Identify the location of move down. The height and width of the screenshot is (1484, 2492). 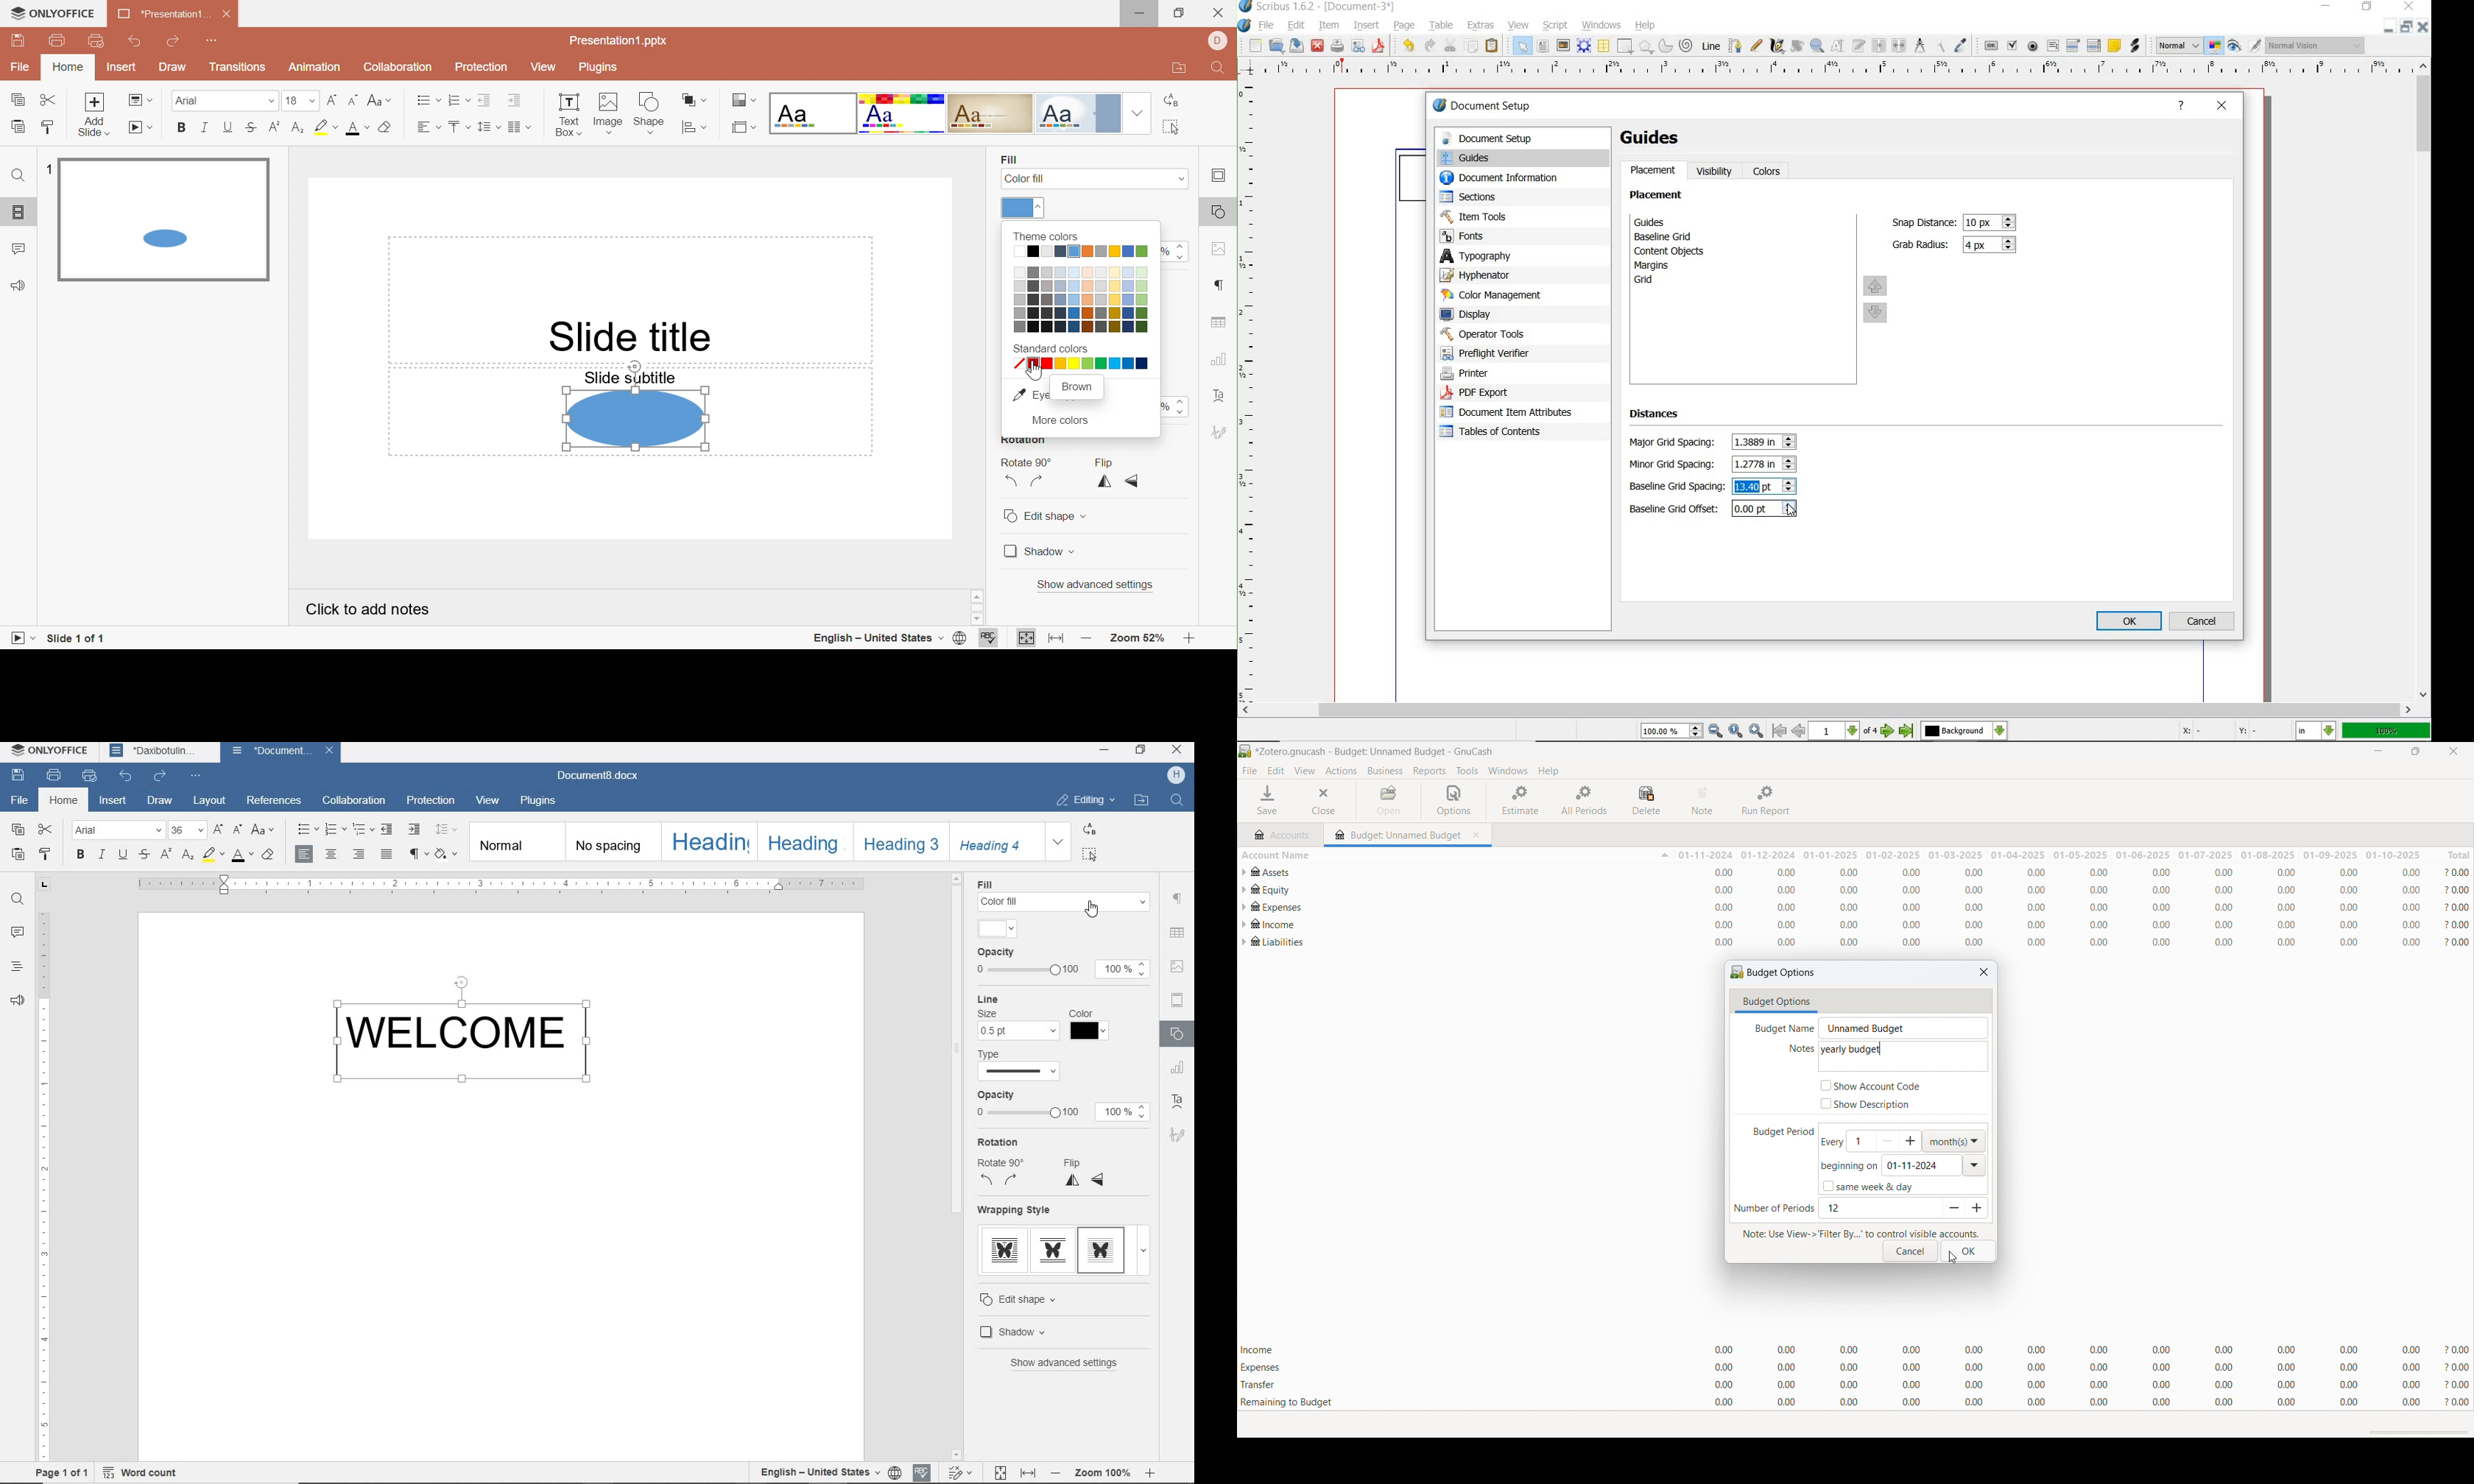
(1877, 314).